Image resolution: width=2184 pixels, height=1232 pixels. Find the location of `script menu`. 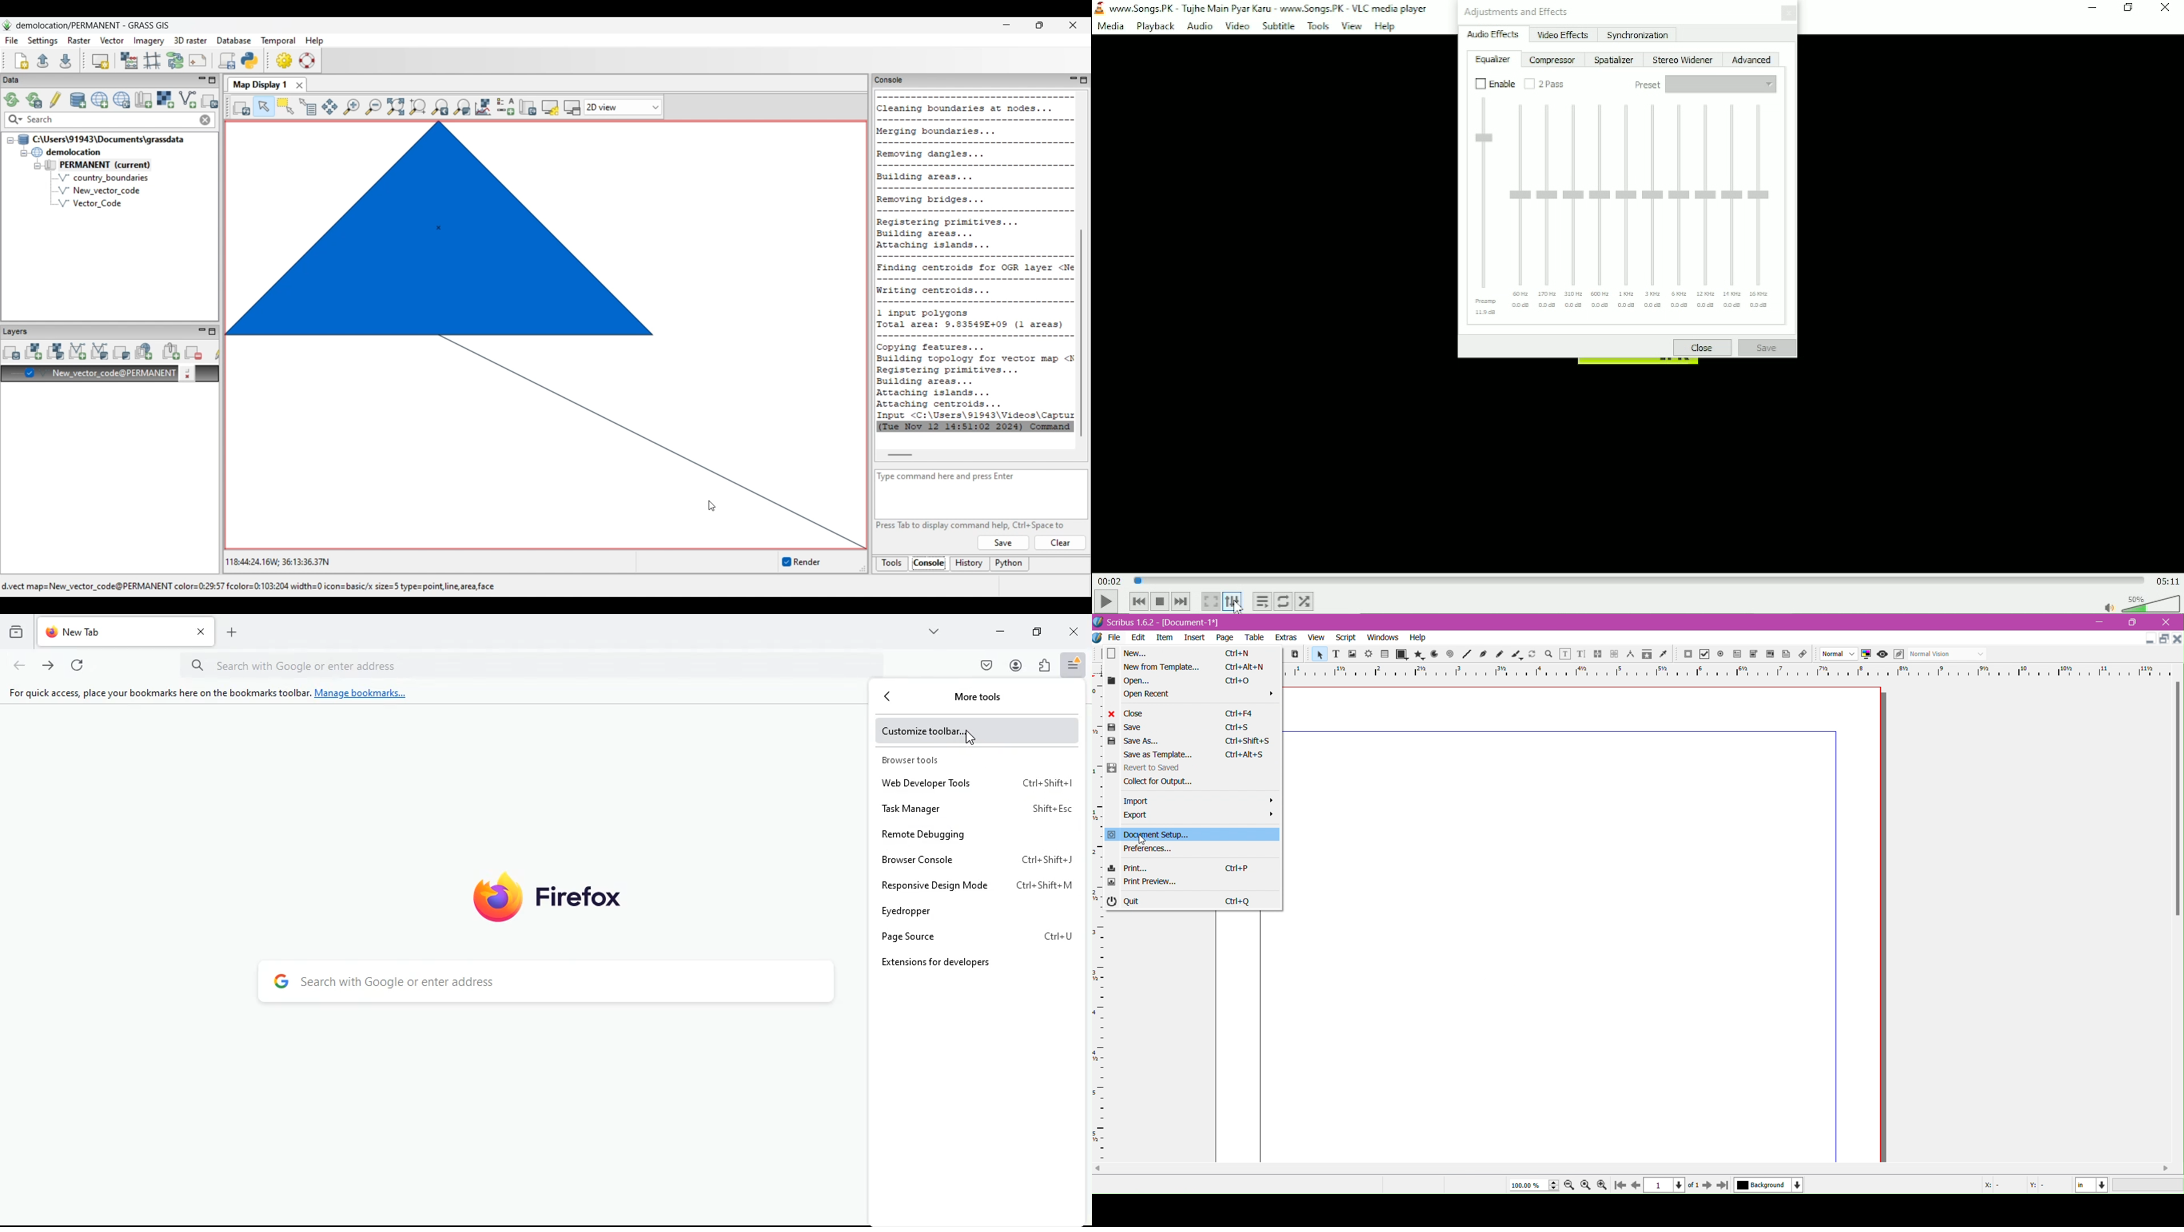

script menu is located at coordinates (1347, 638).